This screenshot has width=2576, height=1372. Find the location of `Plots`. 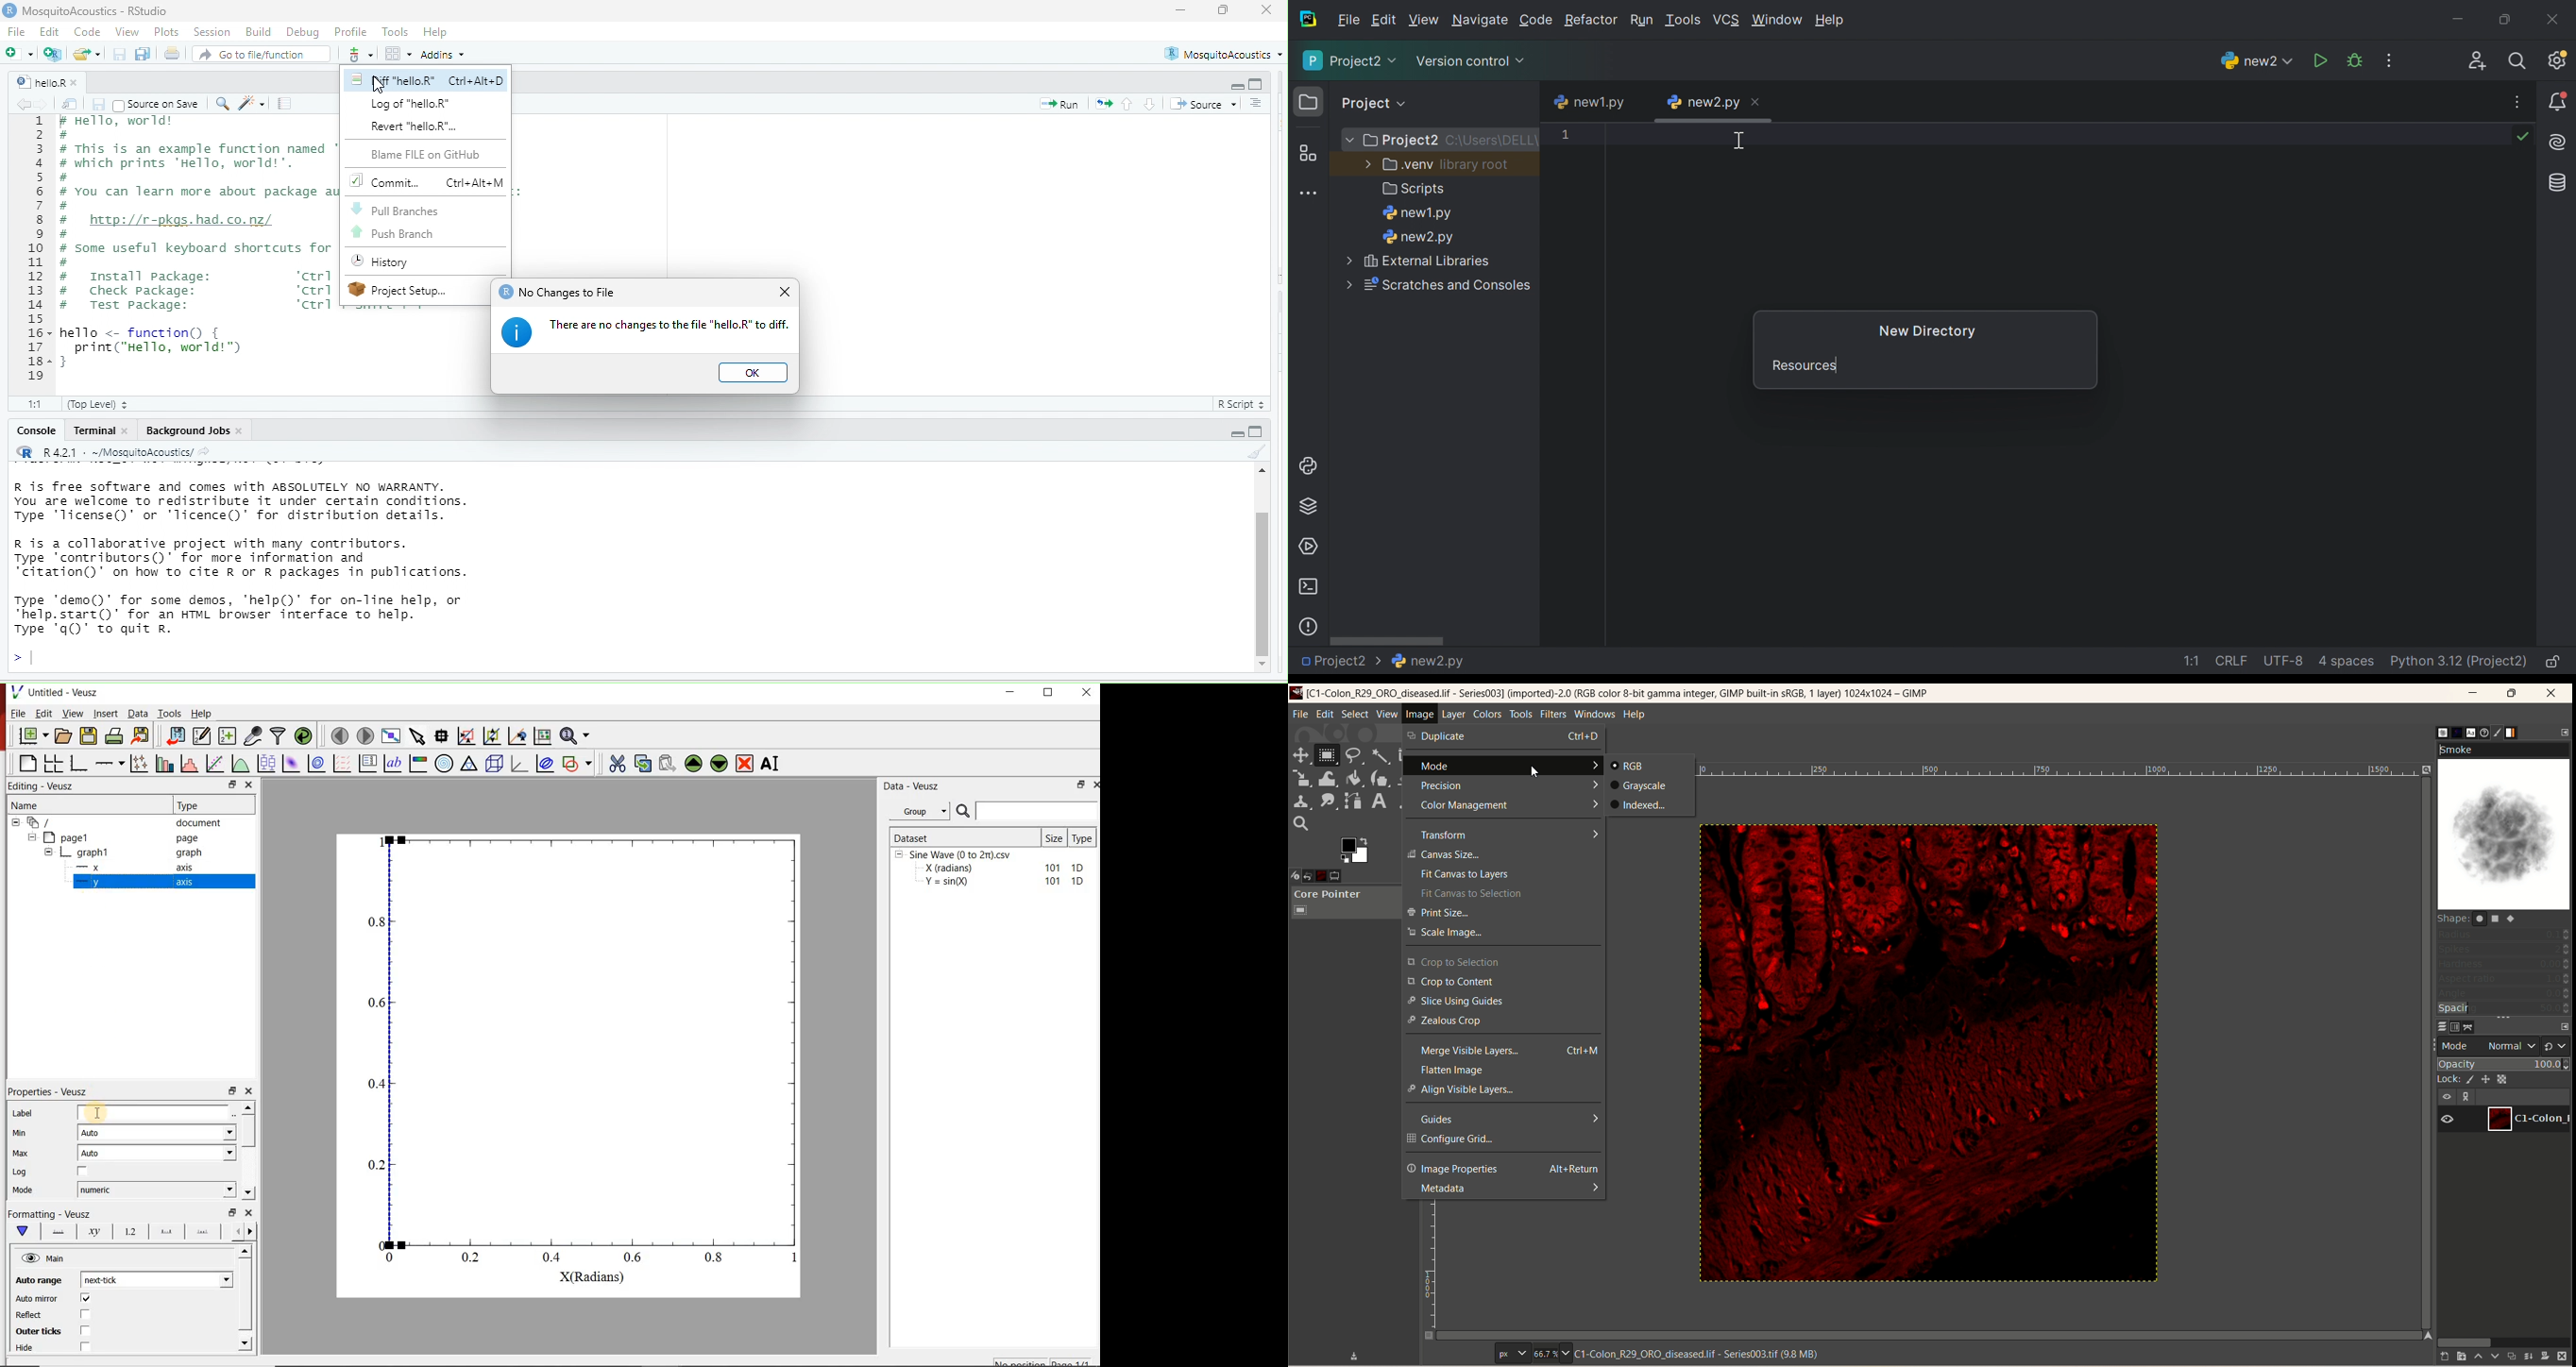

Plots is located at coordinates (164, 33).